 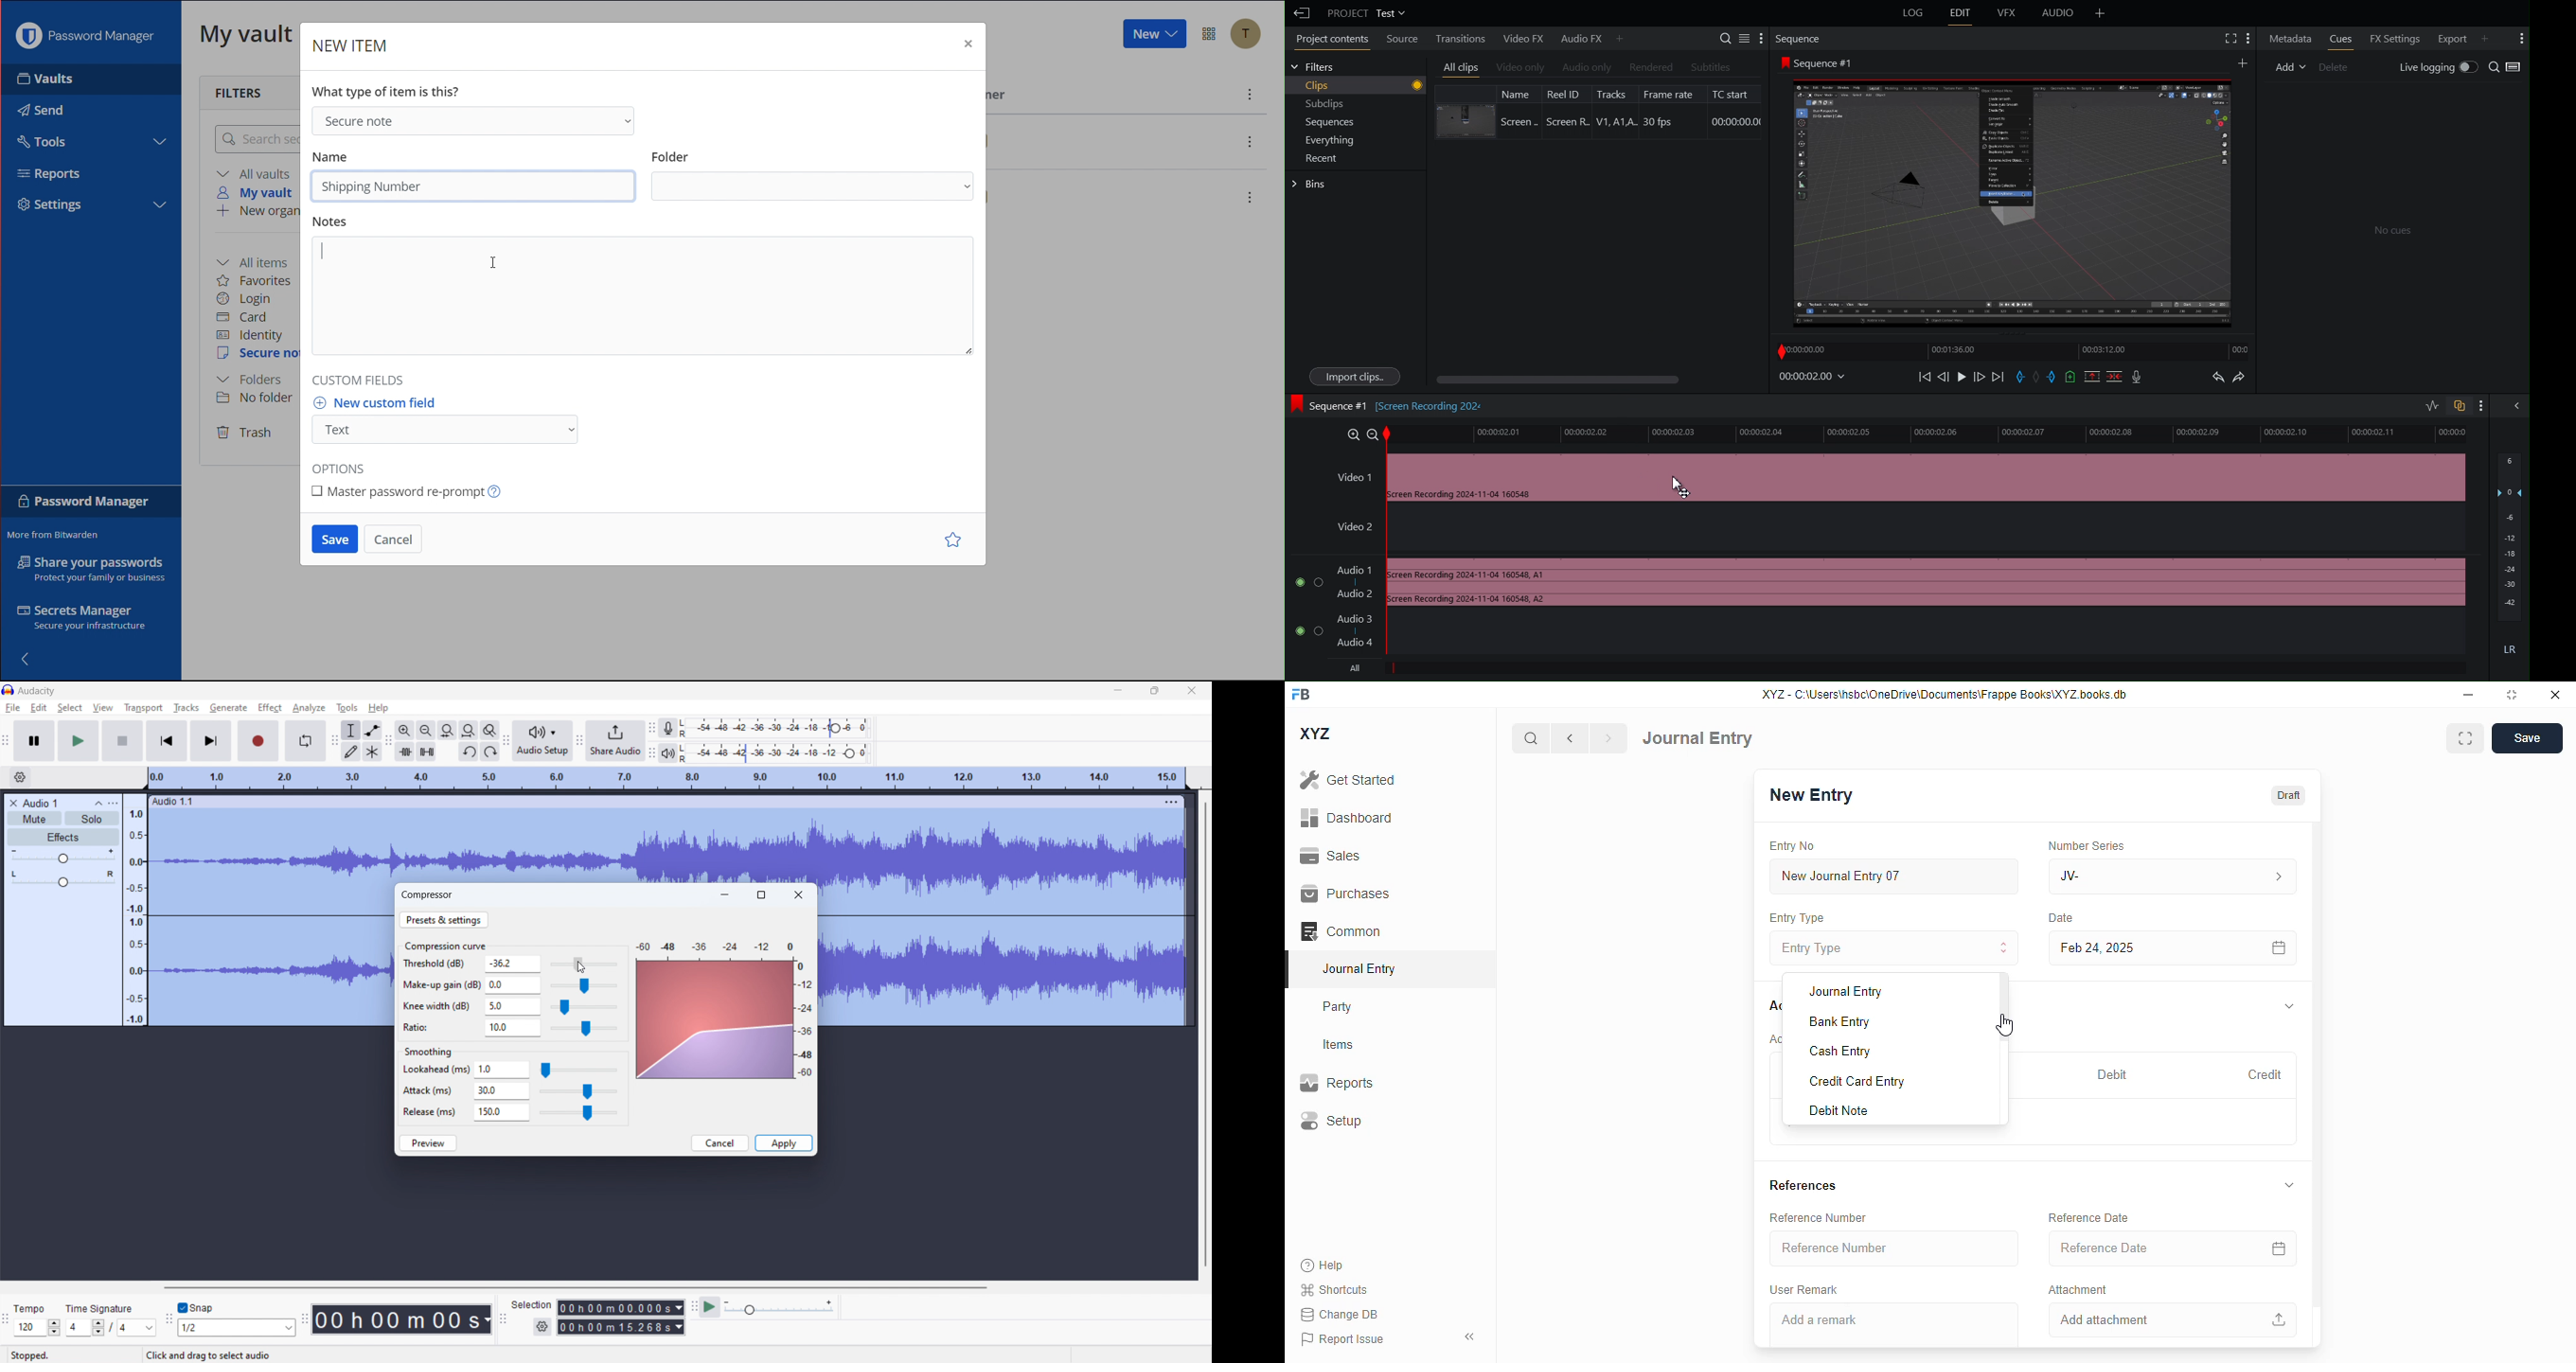 I want to click on snapping toolbar, so click(x=169, y=1319).